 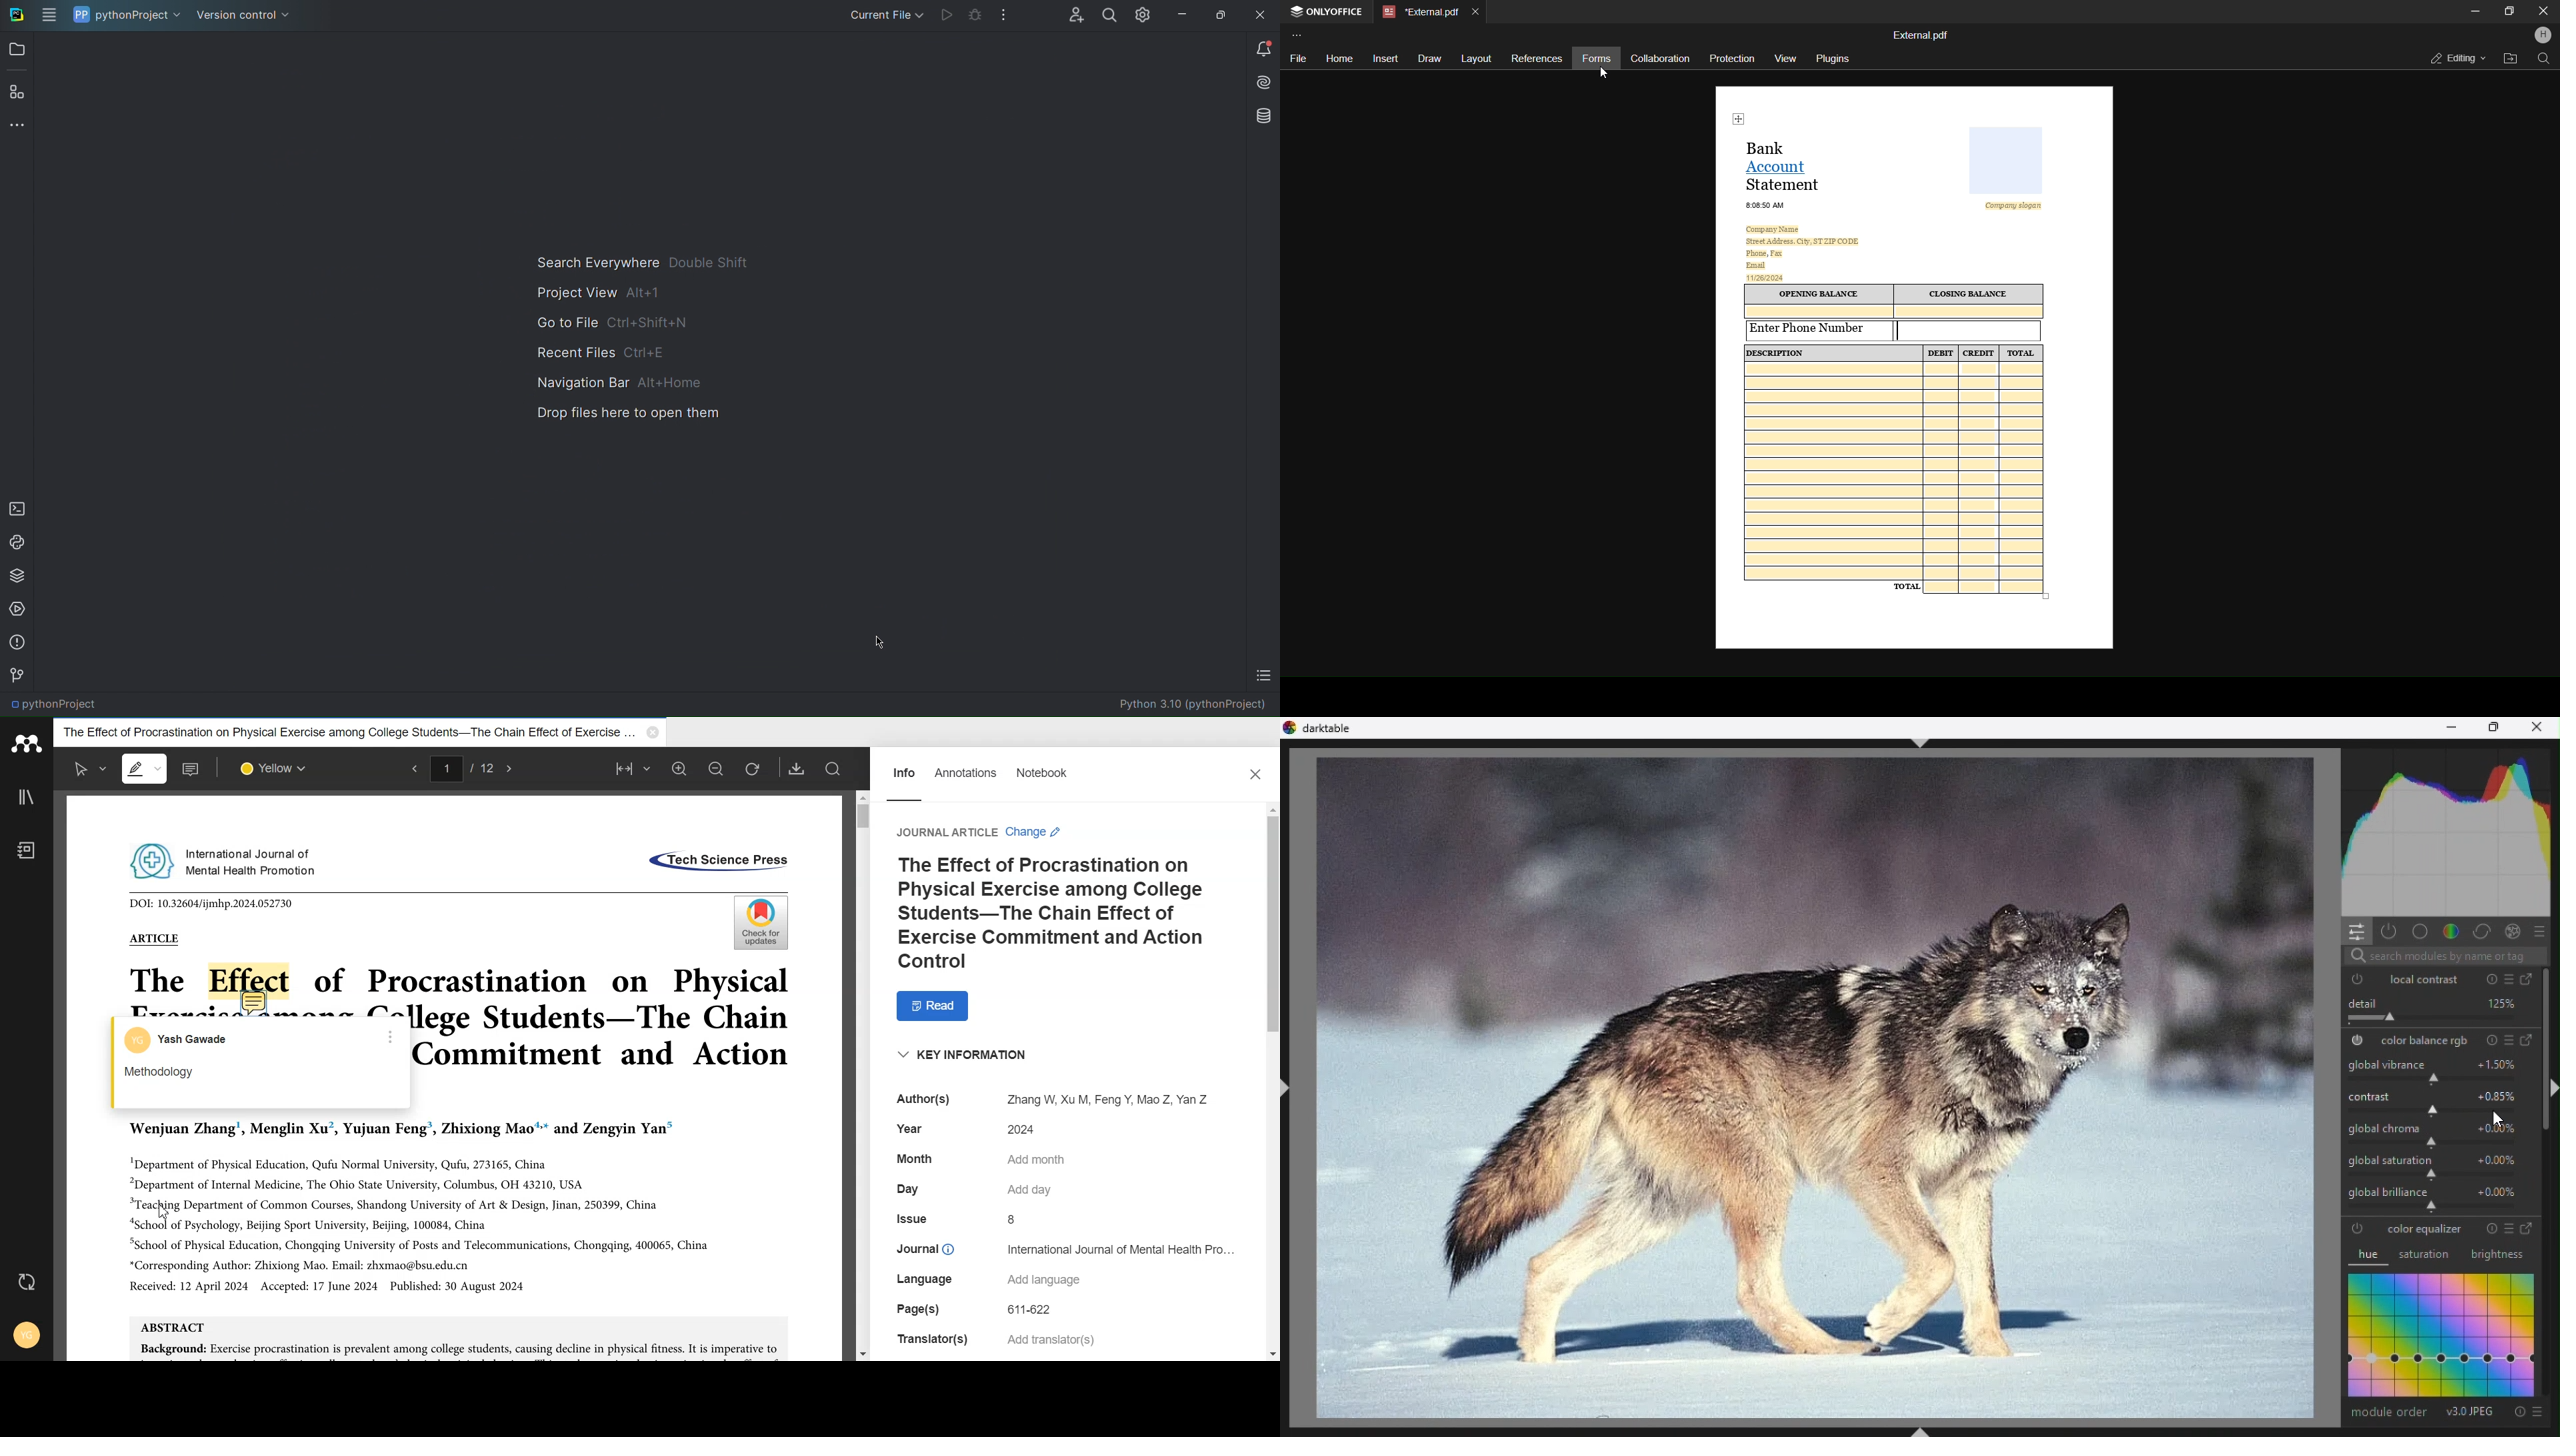 What do you see at coordinates (2472, 1412) in the screenshot?
I see `version 3.0 JPEG` at bounding box center [2472, 1412].